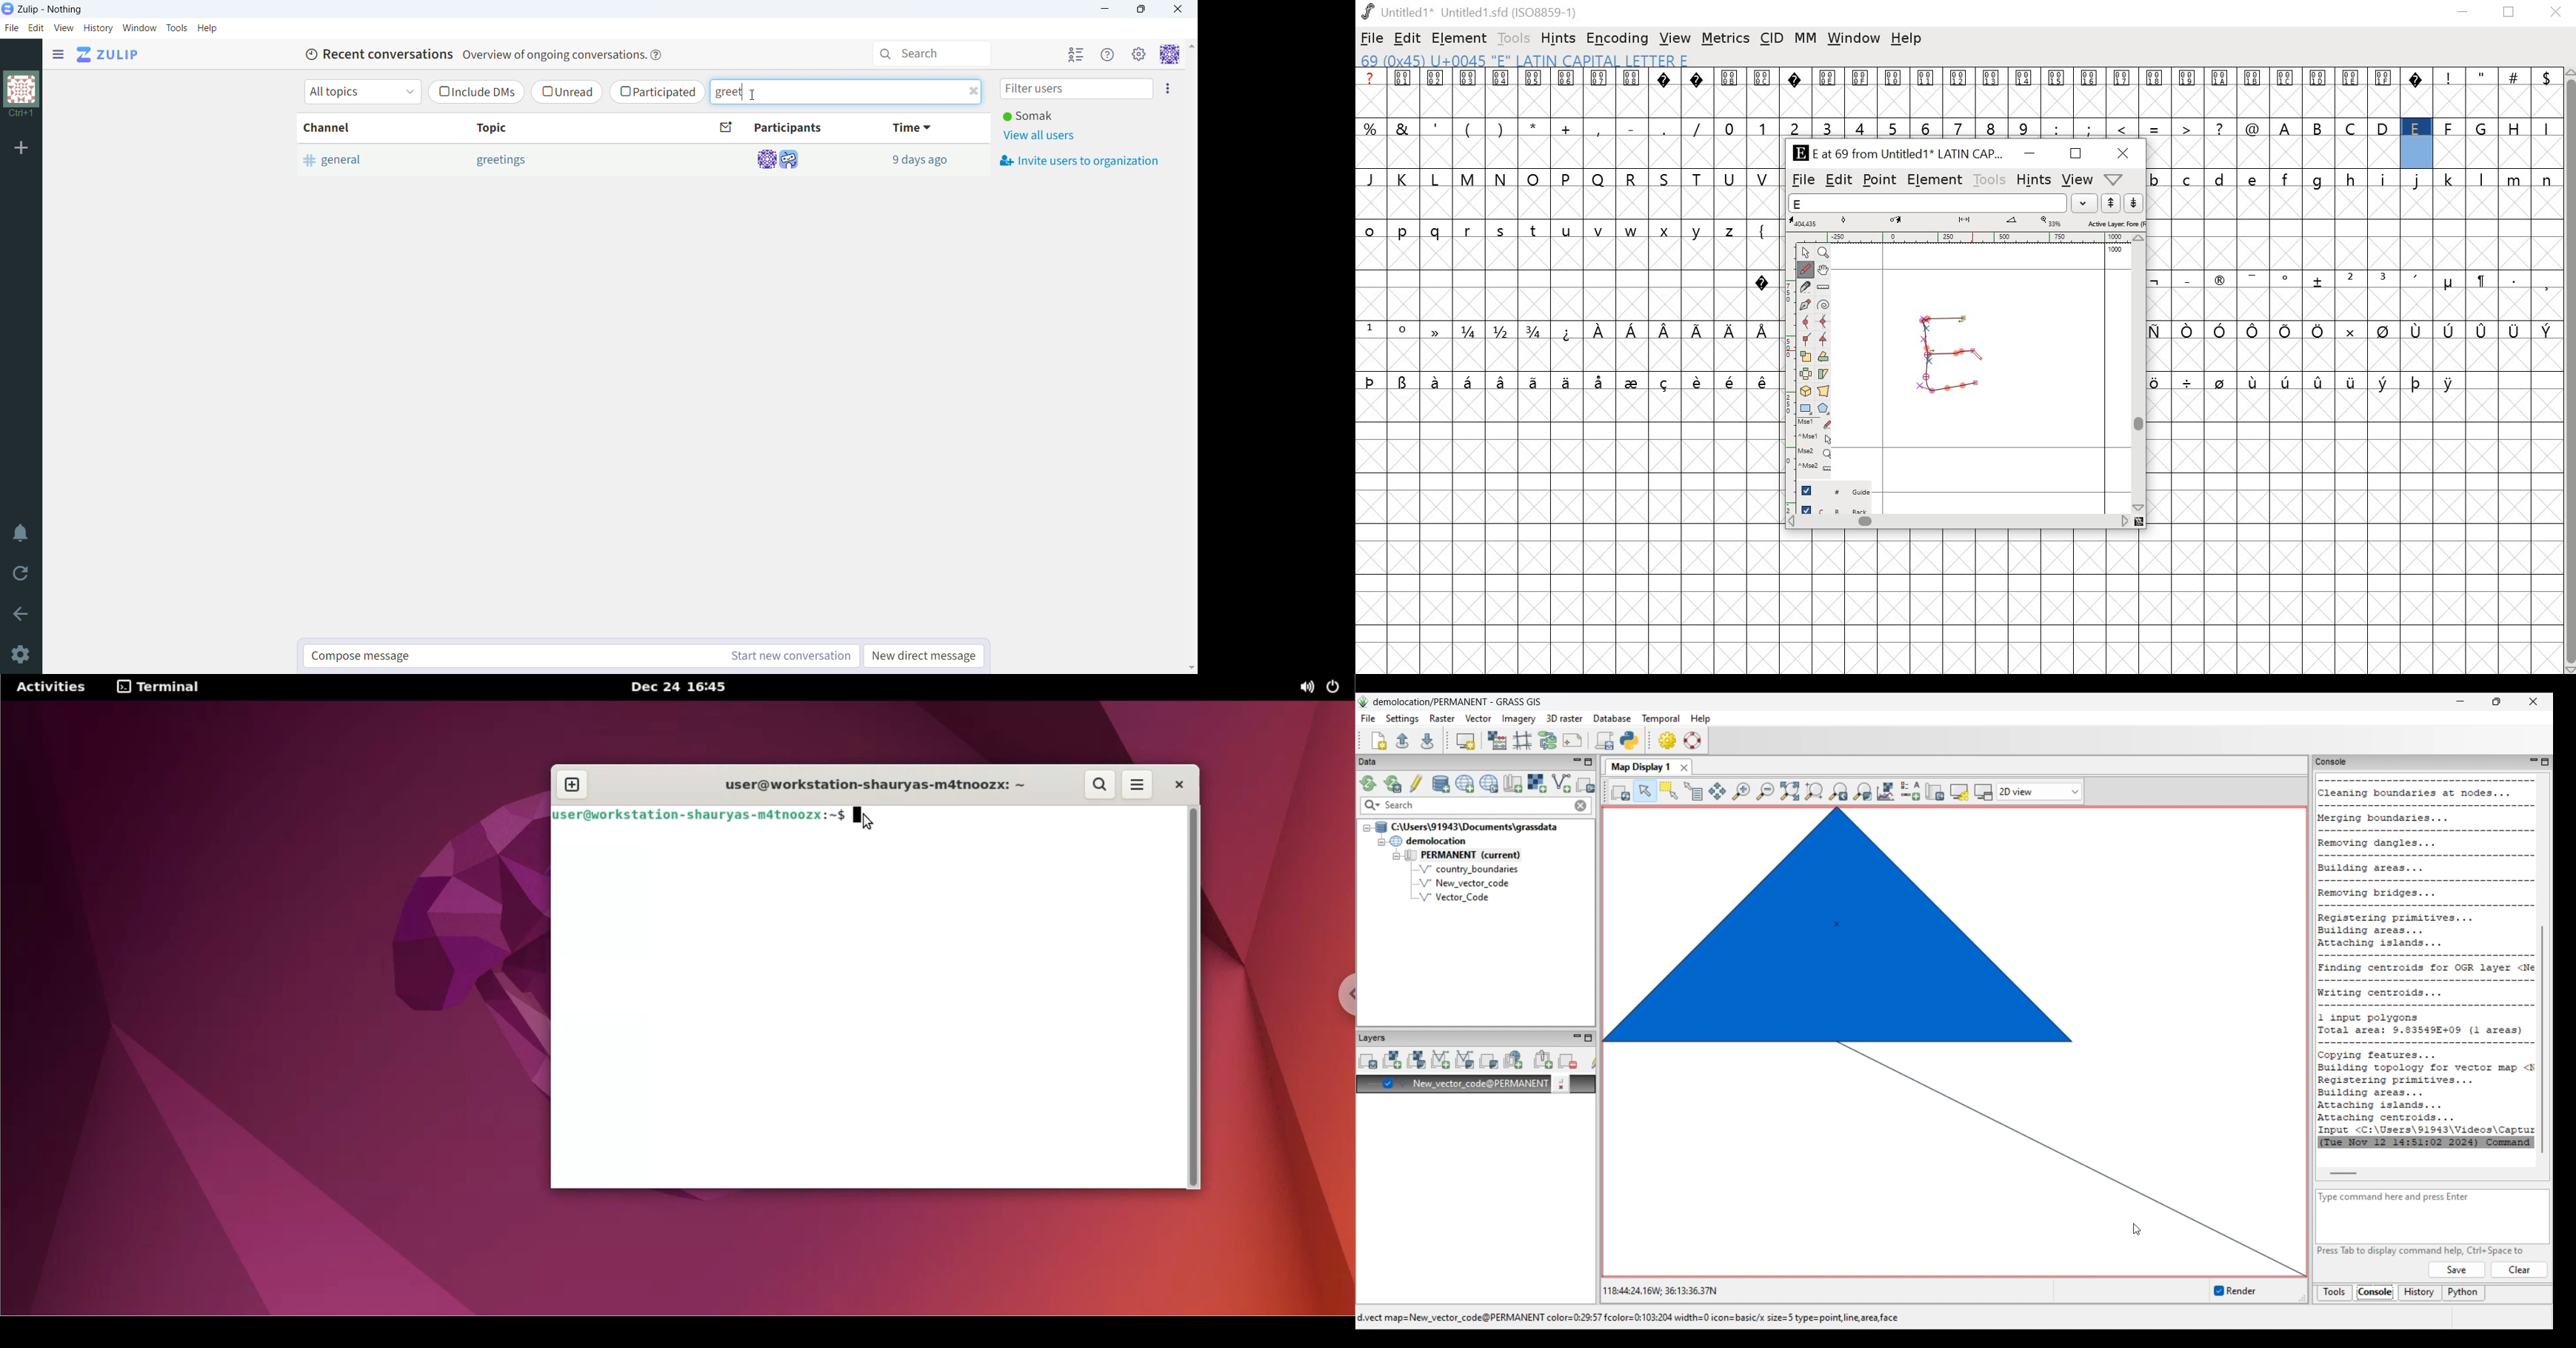  Describe the element at coordinates (1078, 89) in the screenshot. I see `filter users` at that location.